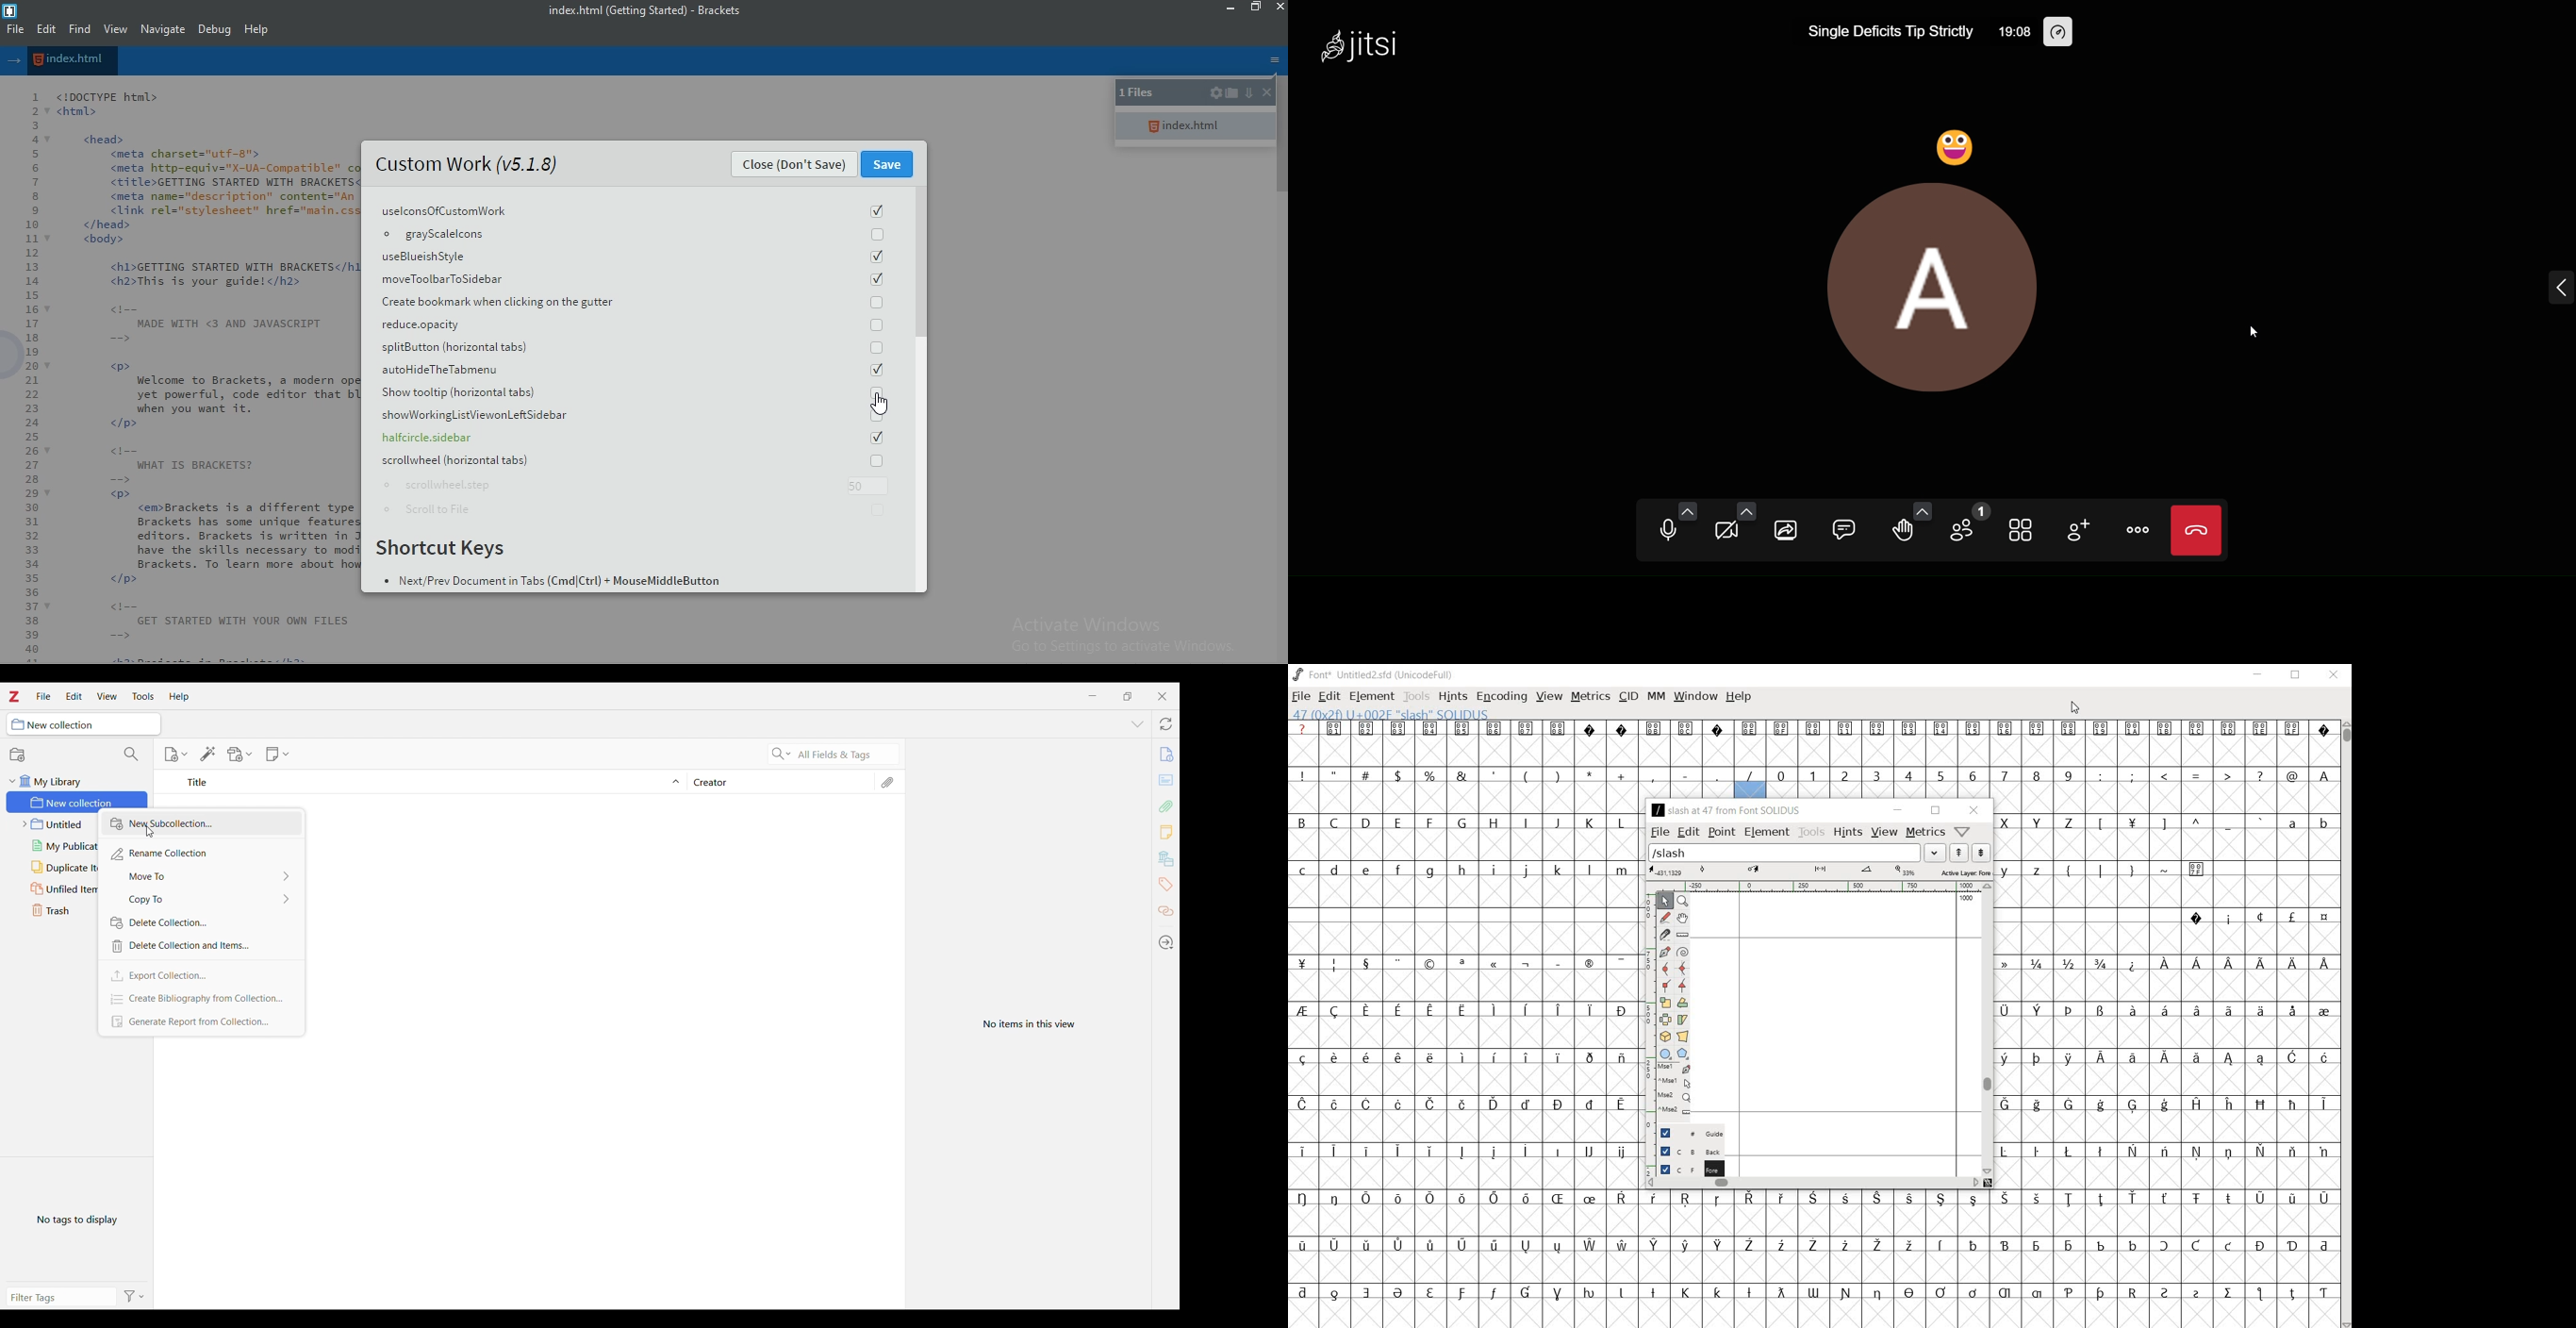 This screenshot has height=1344, width=2576. Describe the element at coordinates (164, 29) in the screenshot. I see `navigate` at that location.